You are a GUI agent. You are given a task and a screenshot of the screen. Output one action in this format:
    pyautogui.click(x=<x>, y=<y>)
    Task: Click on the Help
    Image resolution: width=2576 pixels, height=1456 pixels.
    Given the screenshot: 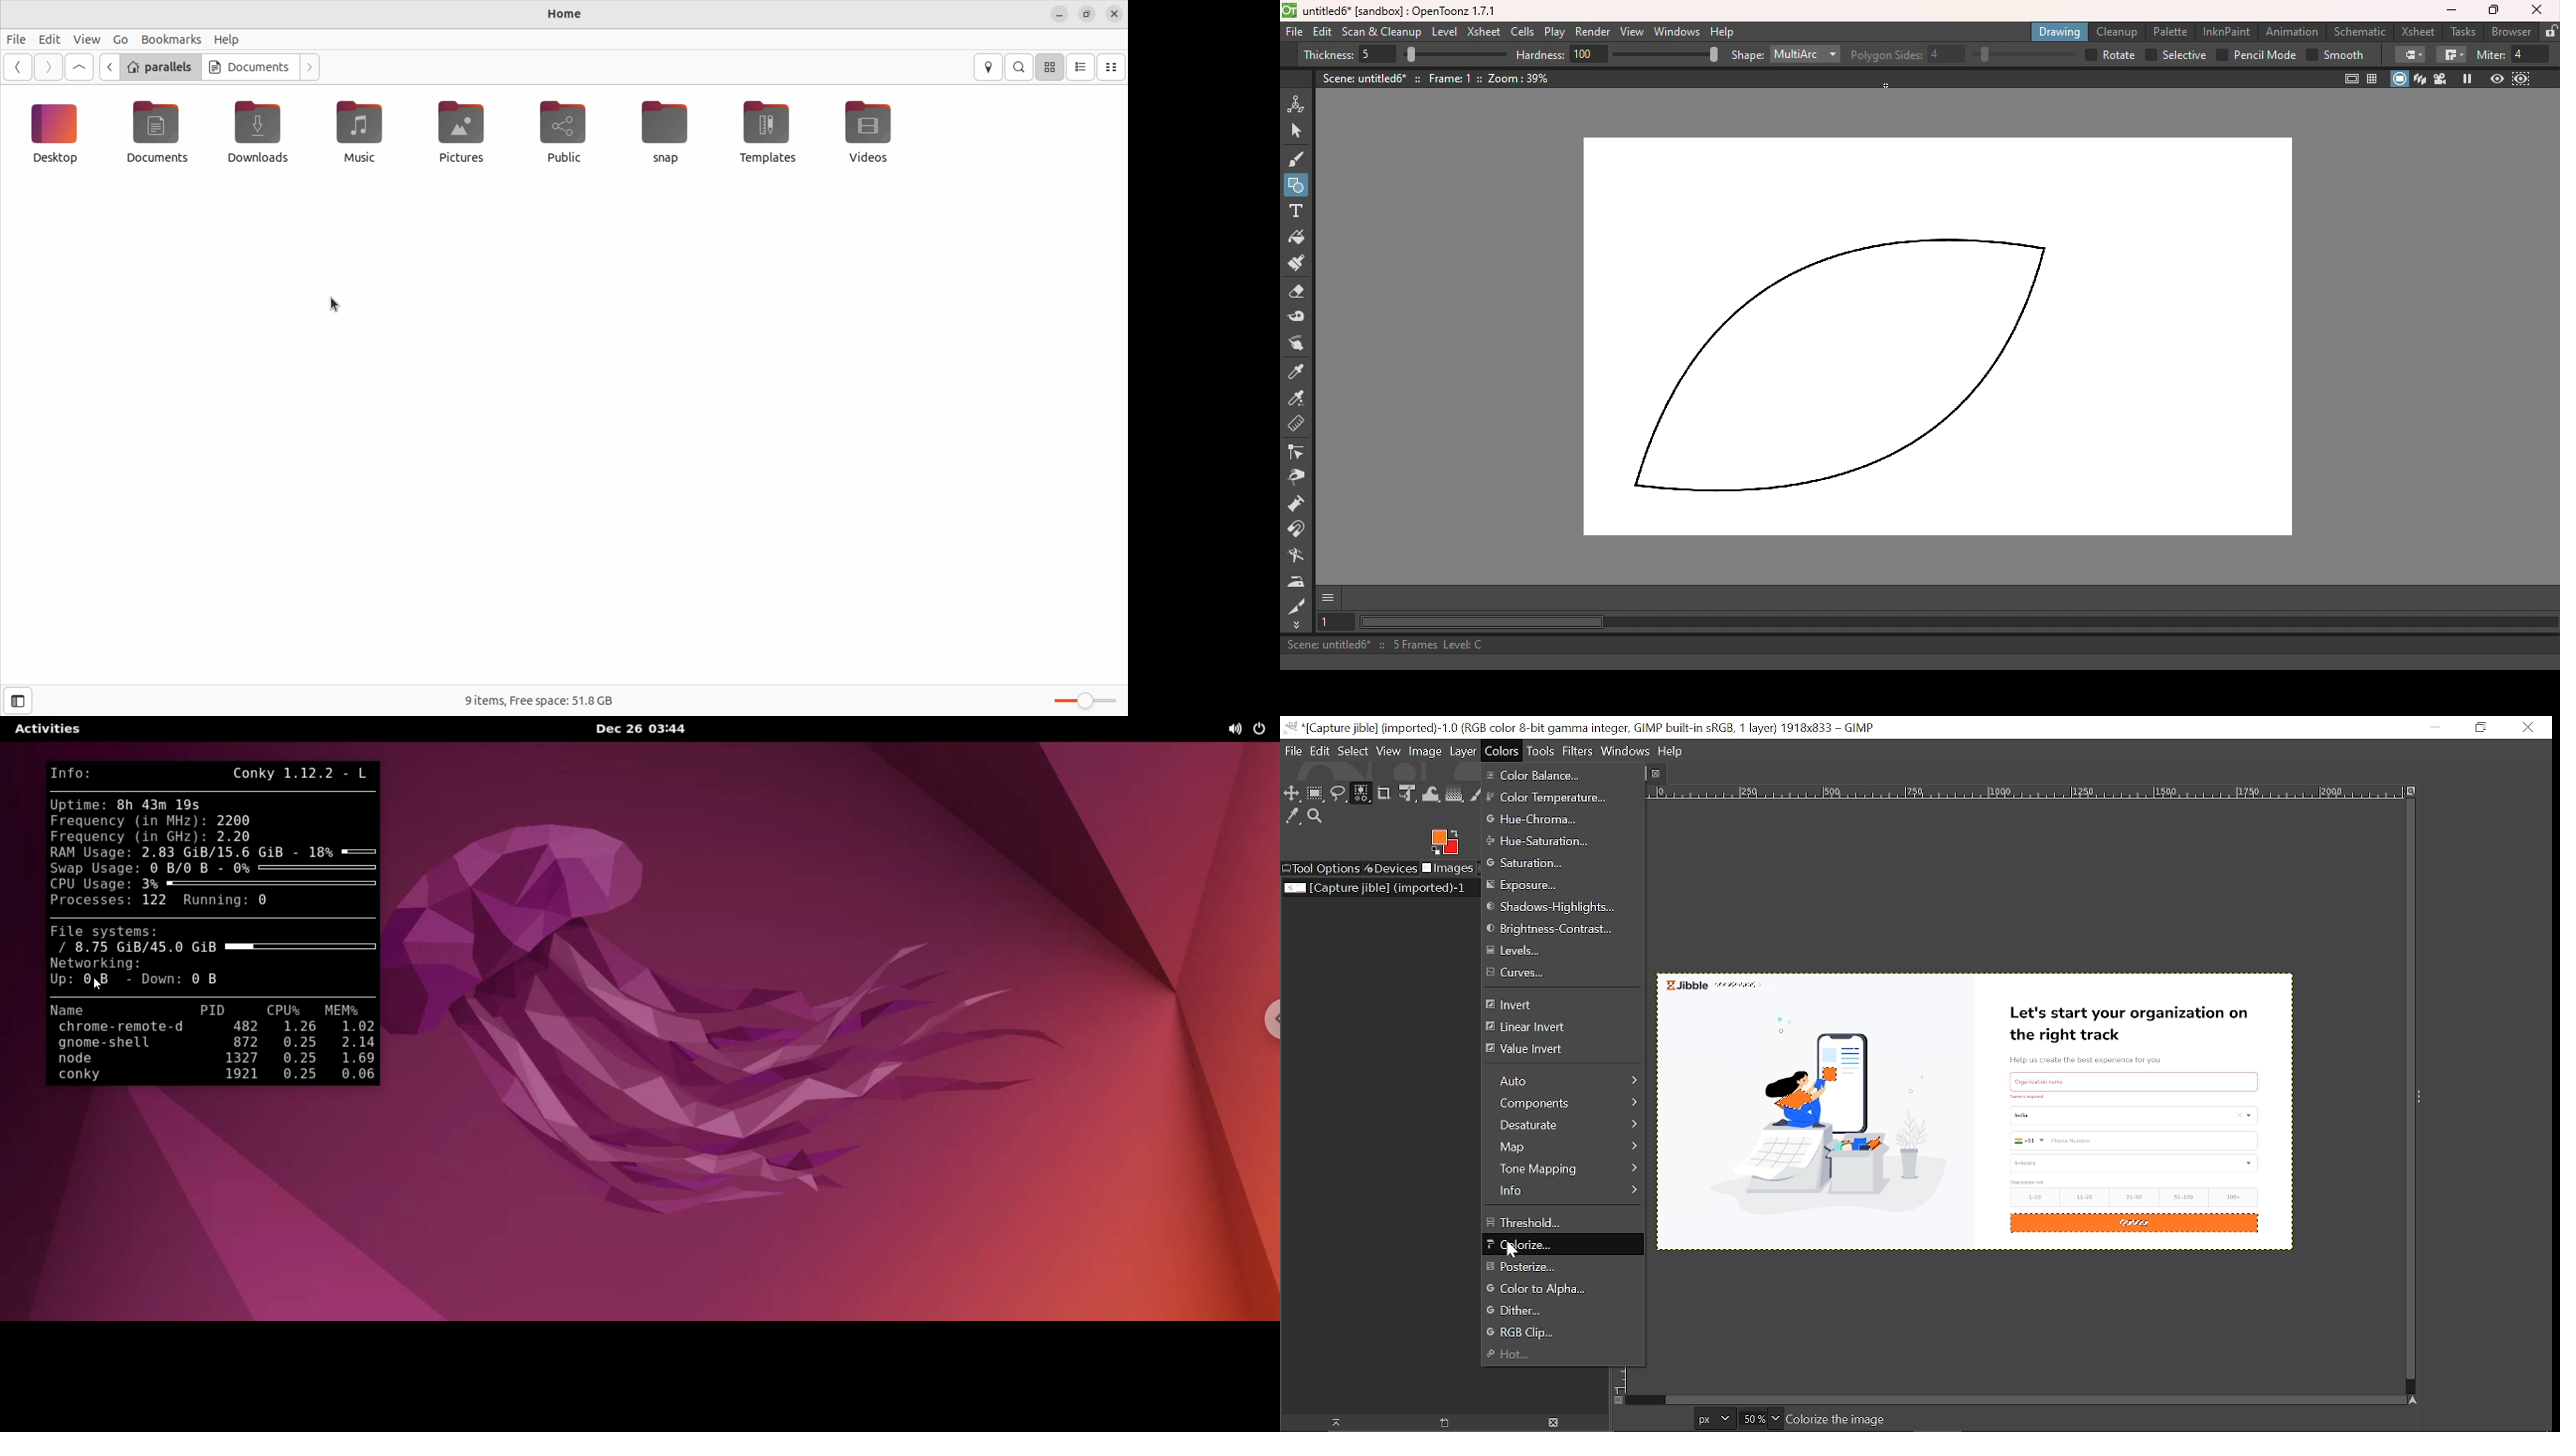 What is the action you would take?
    pyautogui.click(x=1723, y=32)
    